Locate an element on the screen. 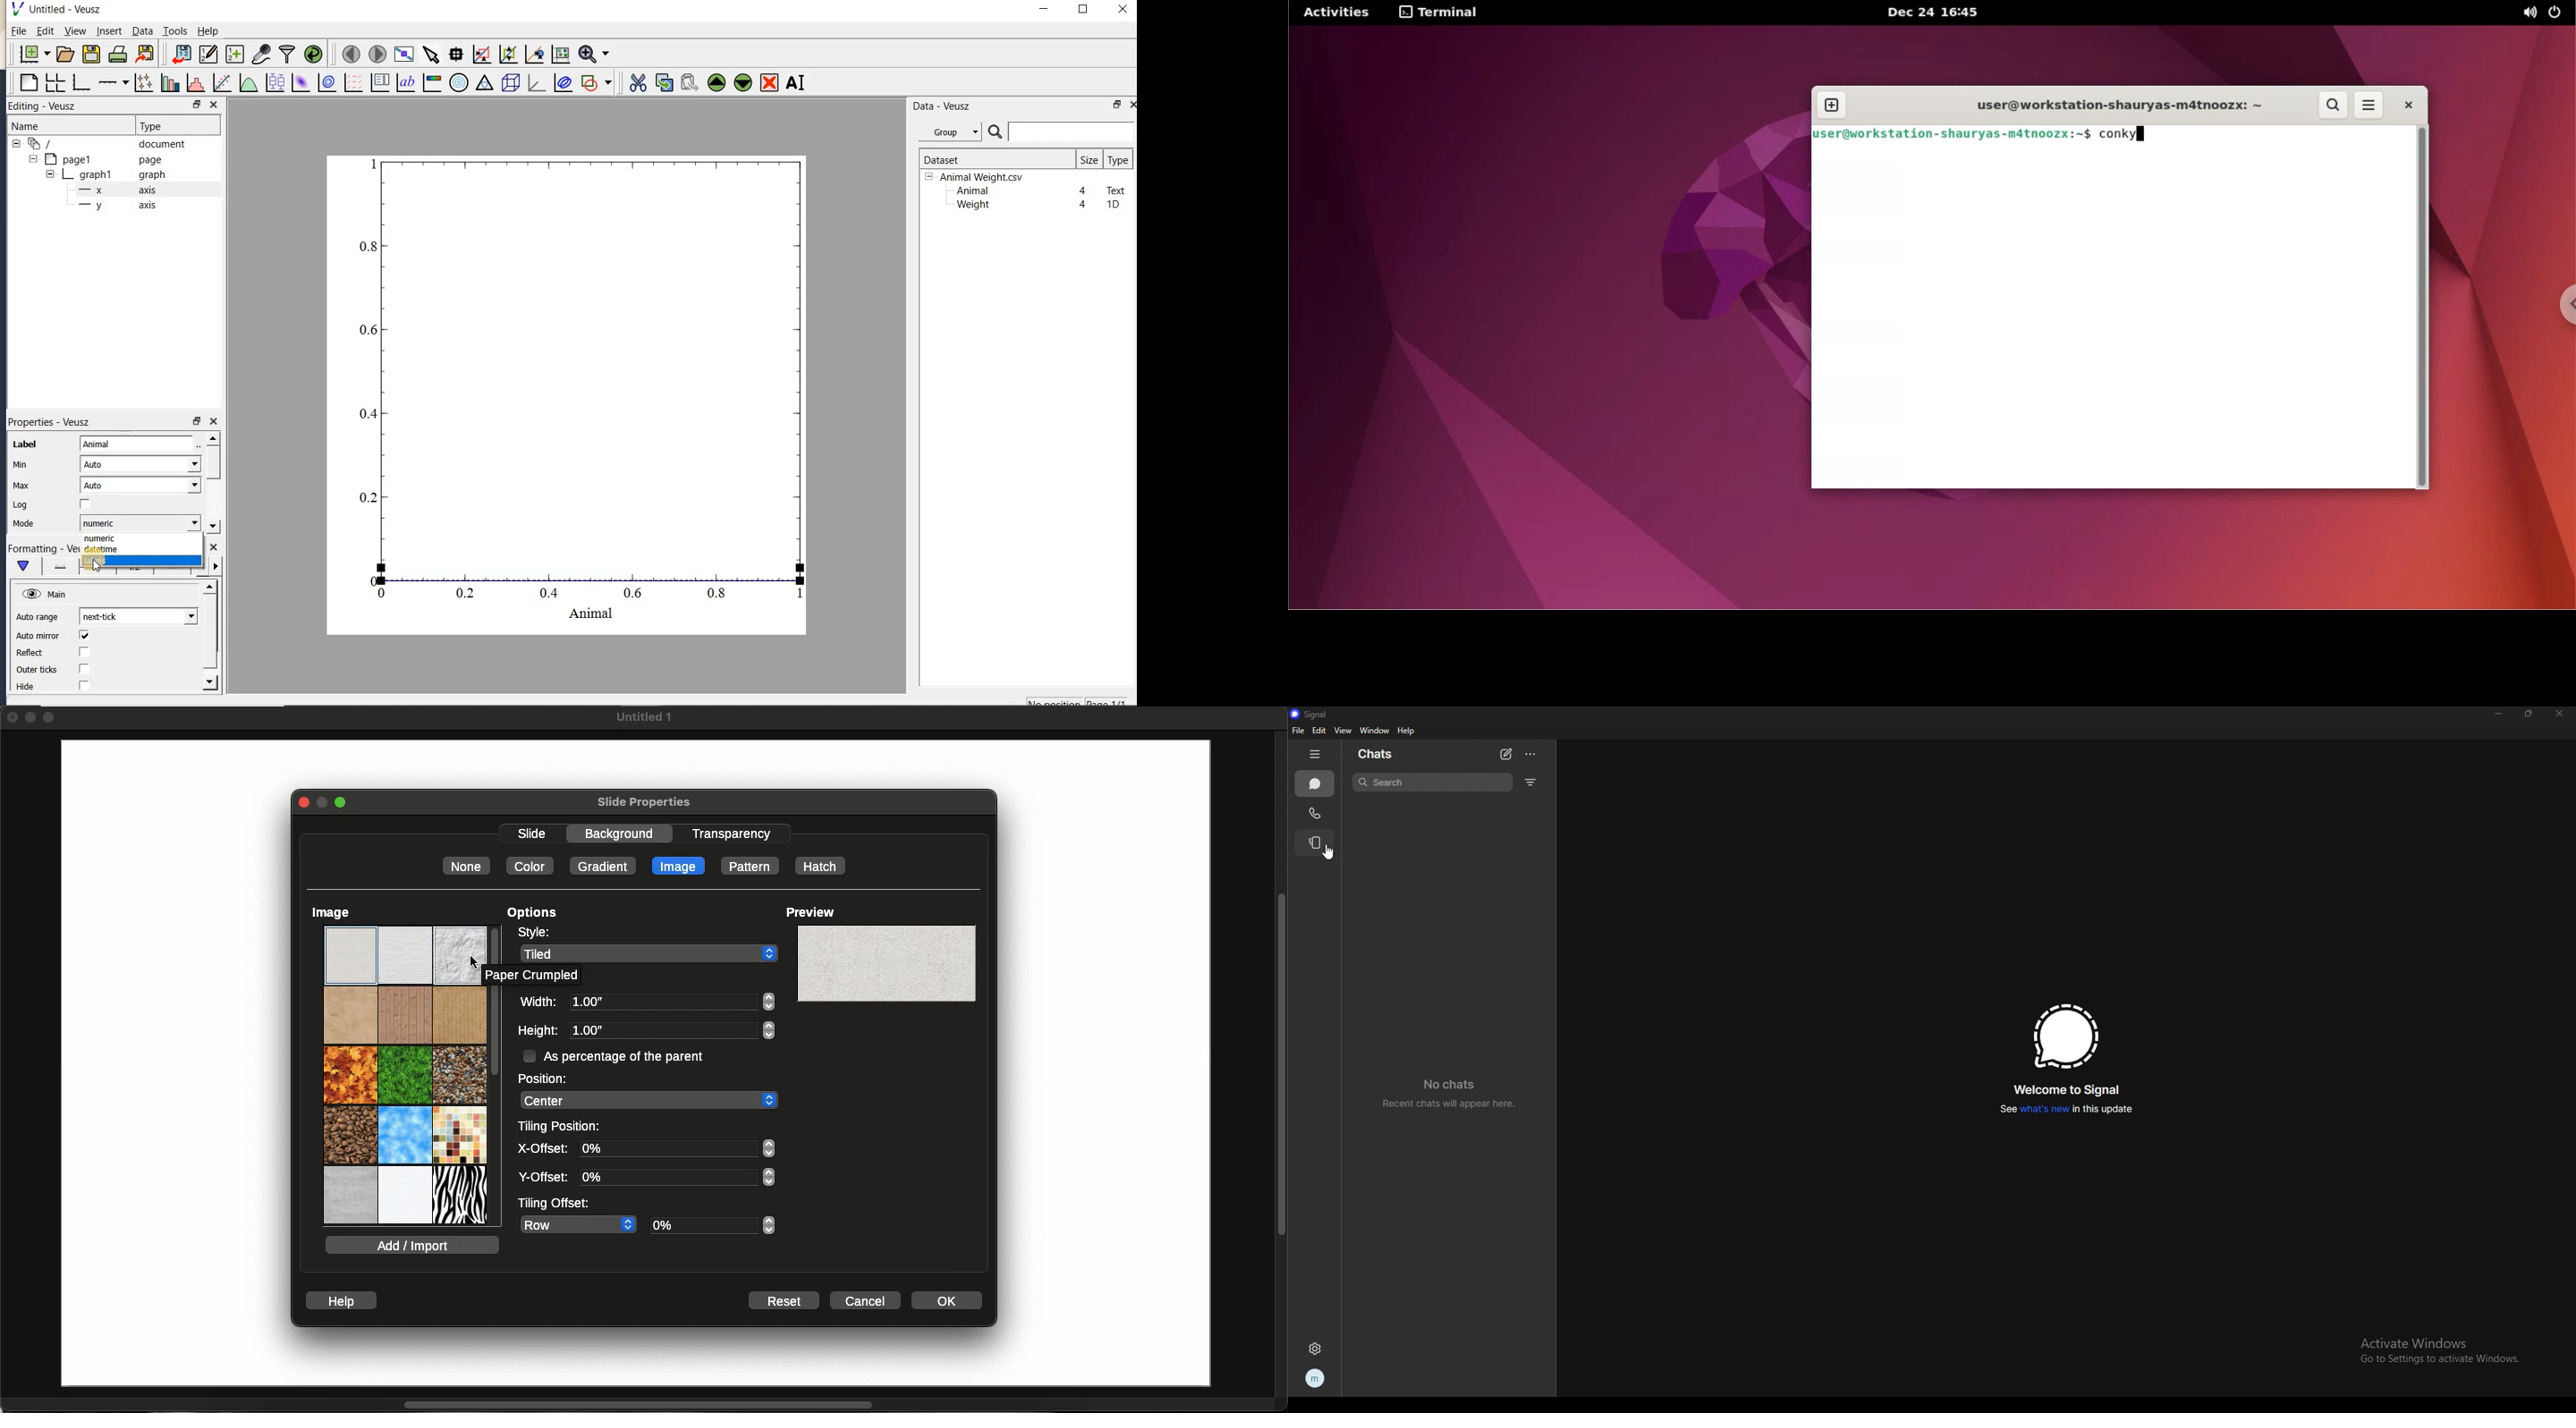 Image resolution: width=2576 pixels, height=1428 pixels. file is located at coordinates (1297, 730).